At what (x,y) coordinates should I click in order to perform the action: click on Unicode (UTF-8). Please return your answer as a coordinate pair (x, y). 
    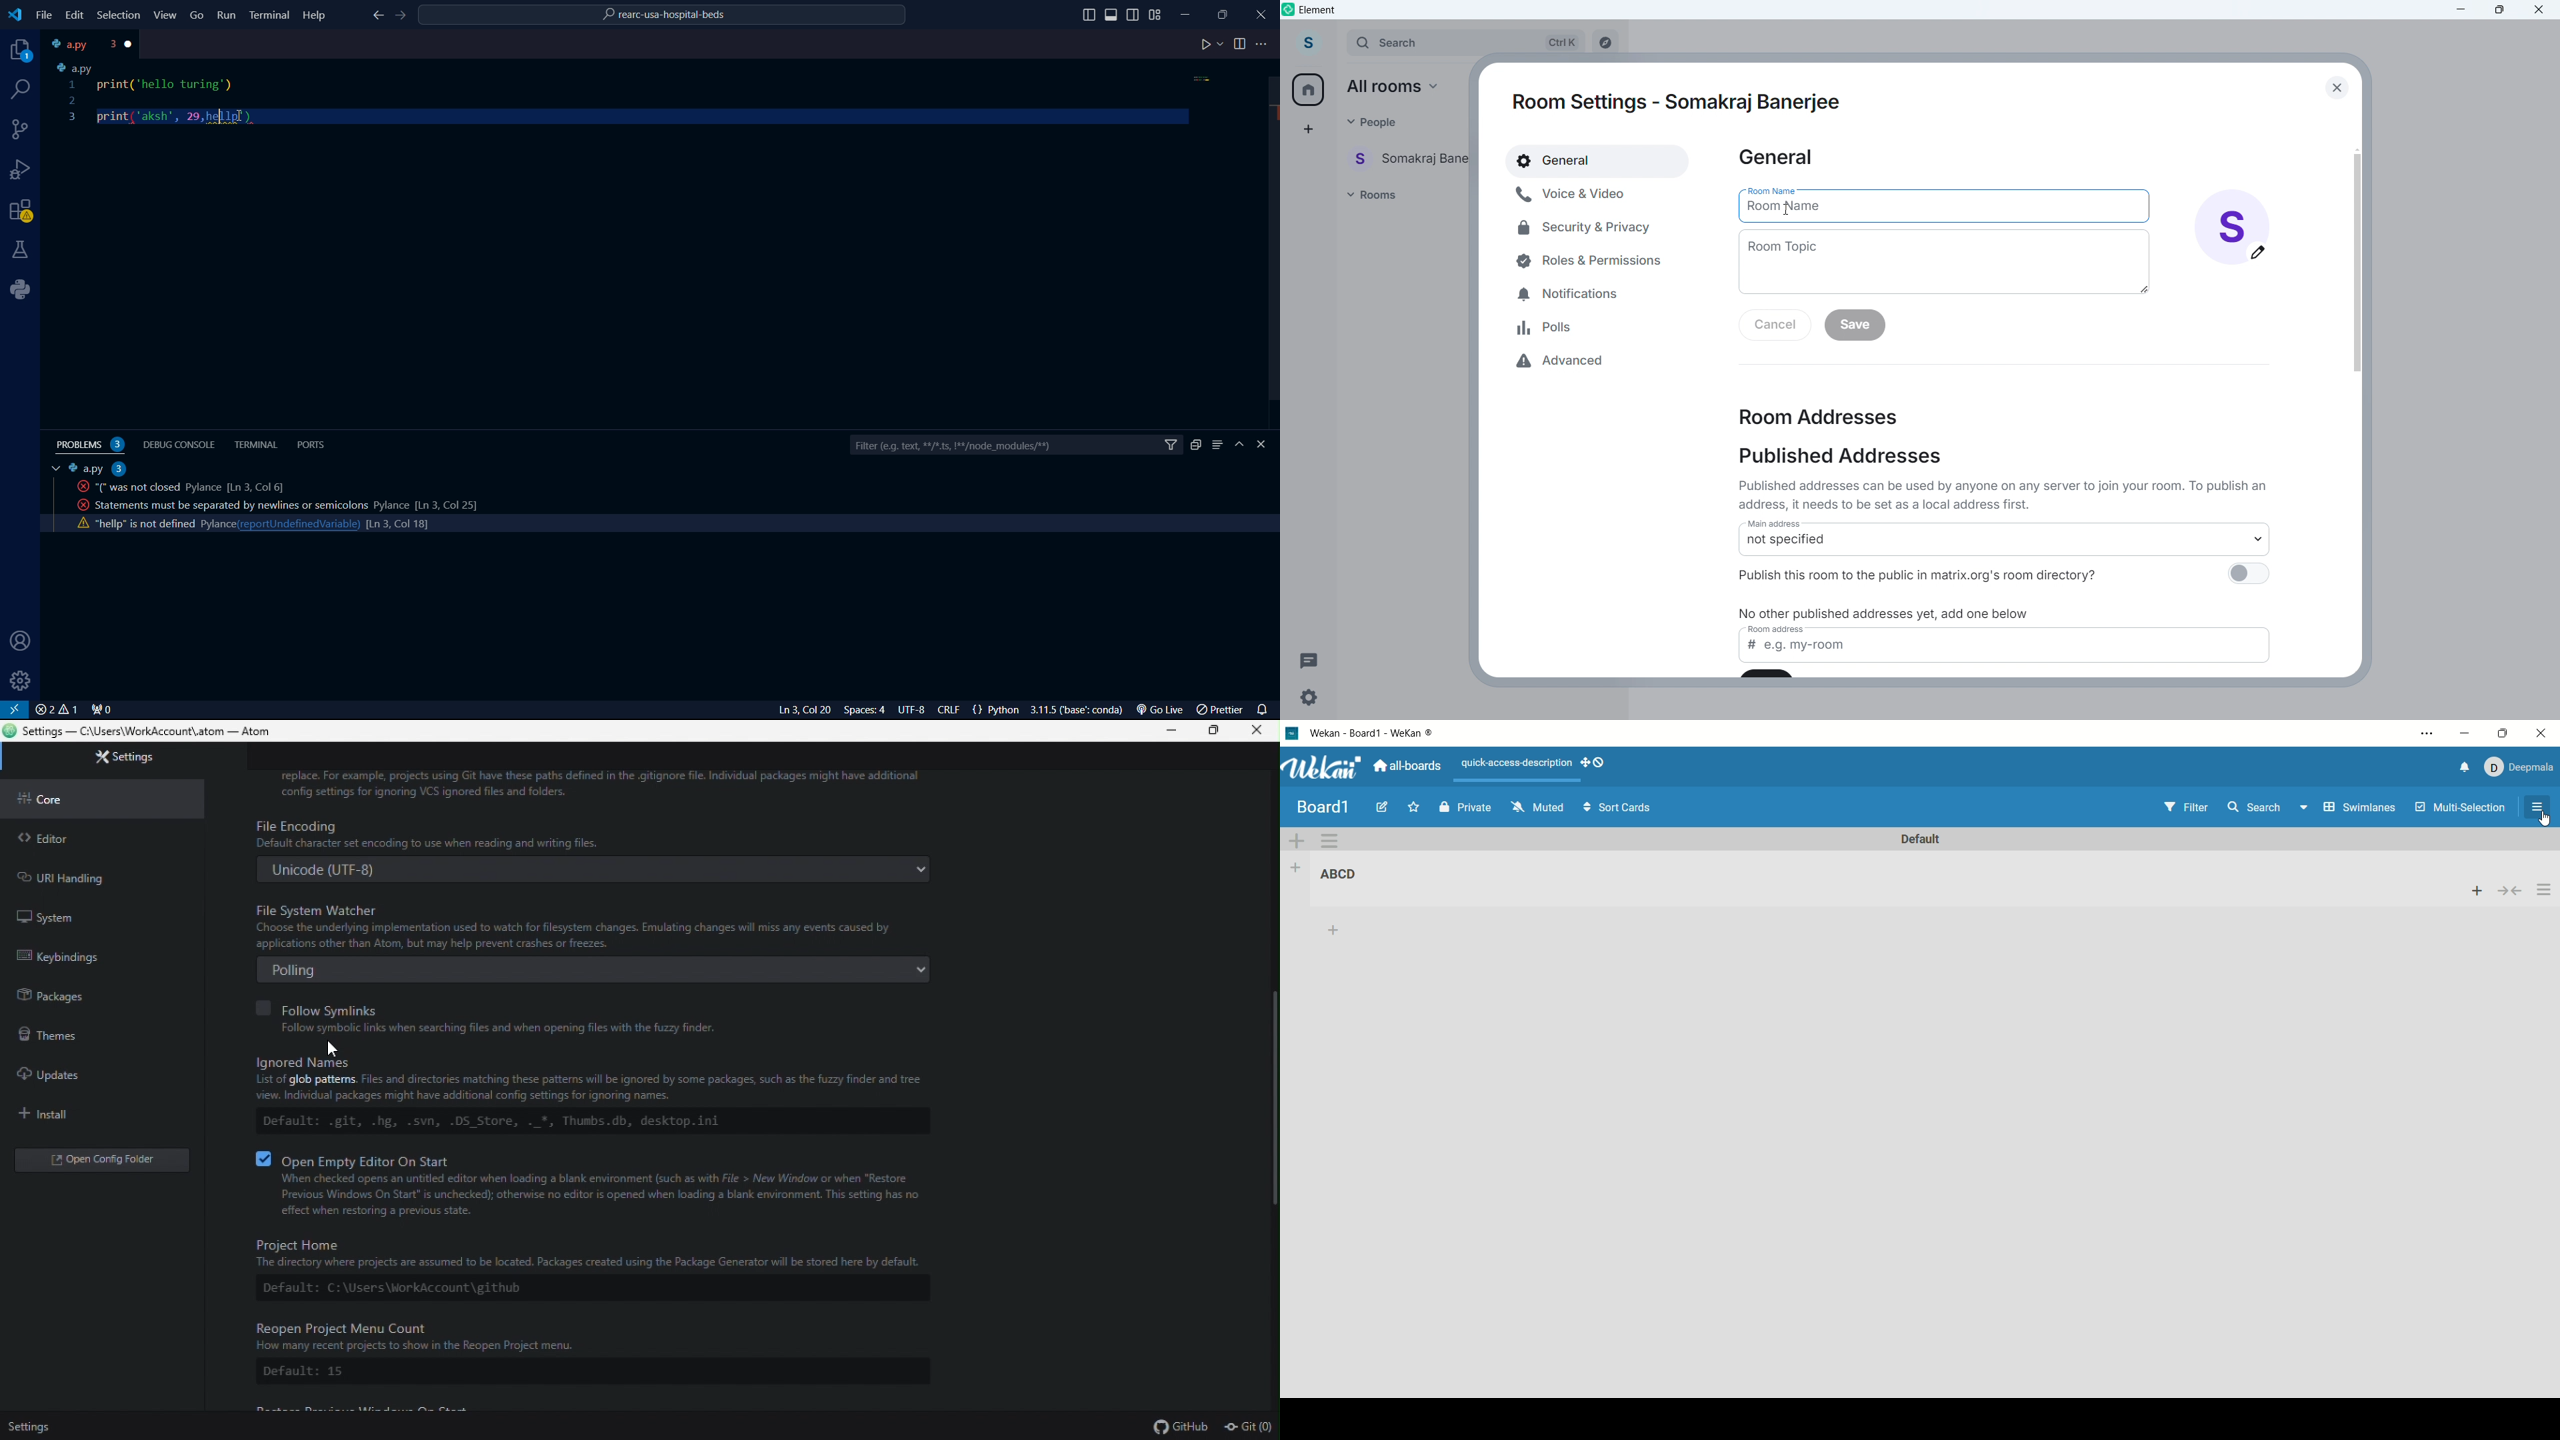
    Looking at the image, I should click on (592, 872).